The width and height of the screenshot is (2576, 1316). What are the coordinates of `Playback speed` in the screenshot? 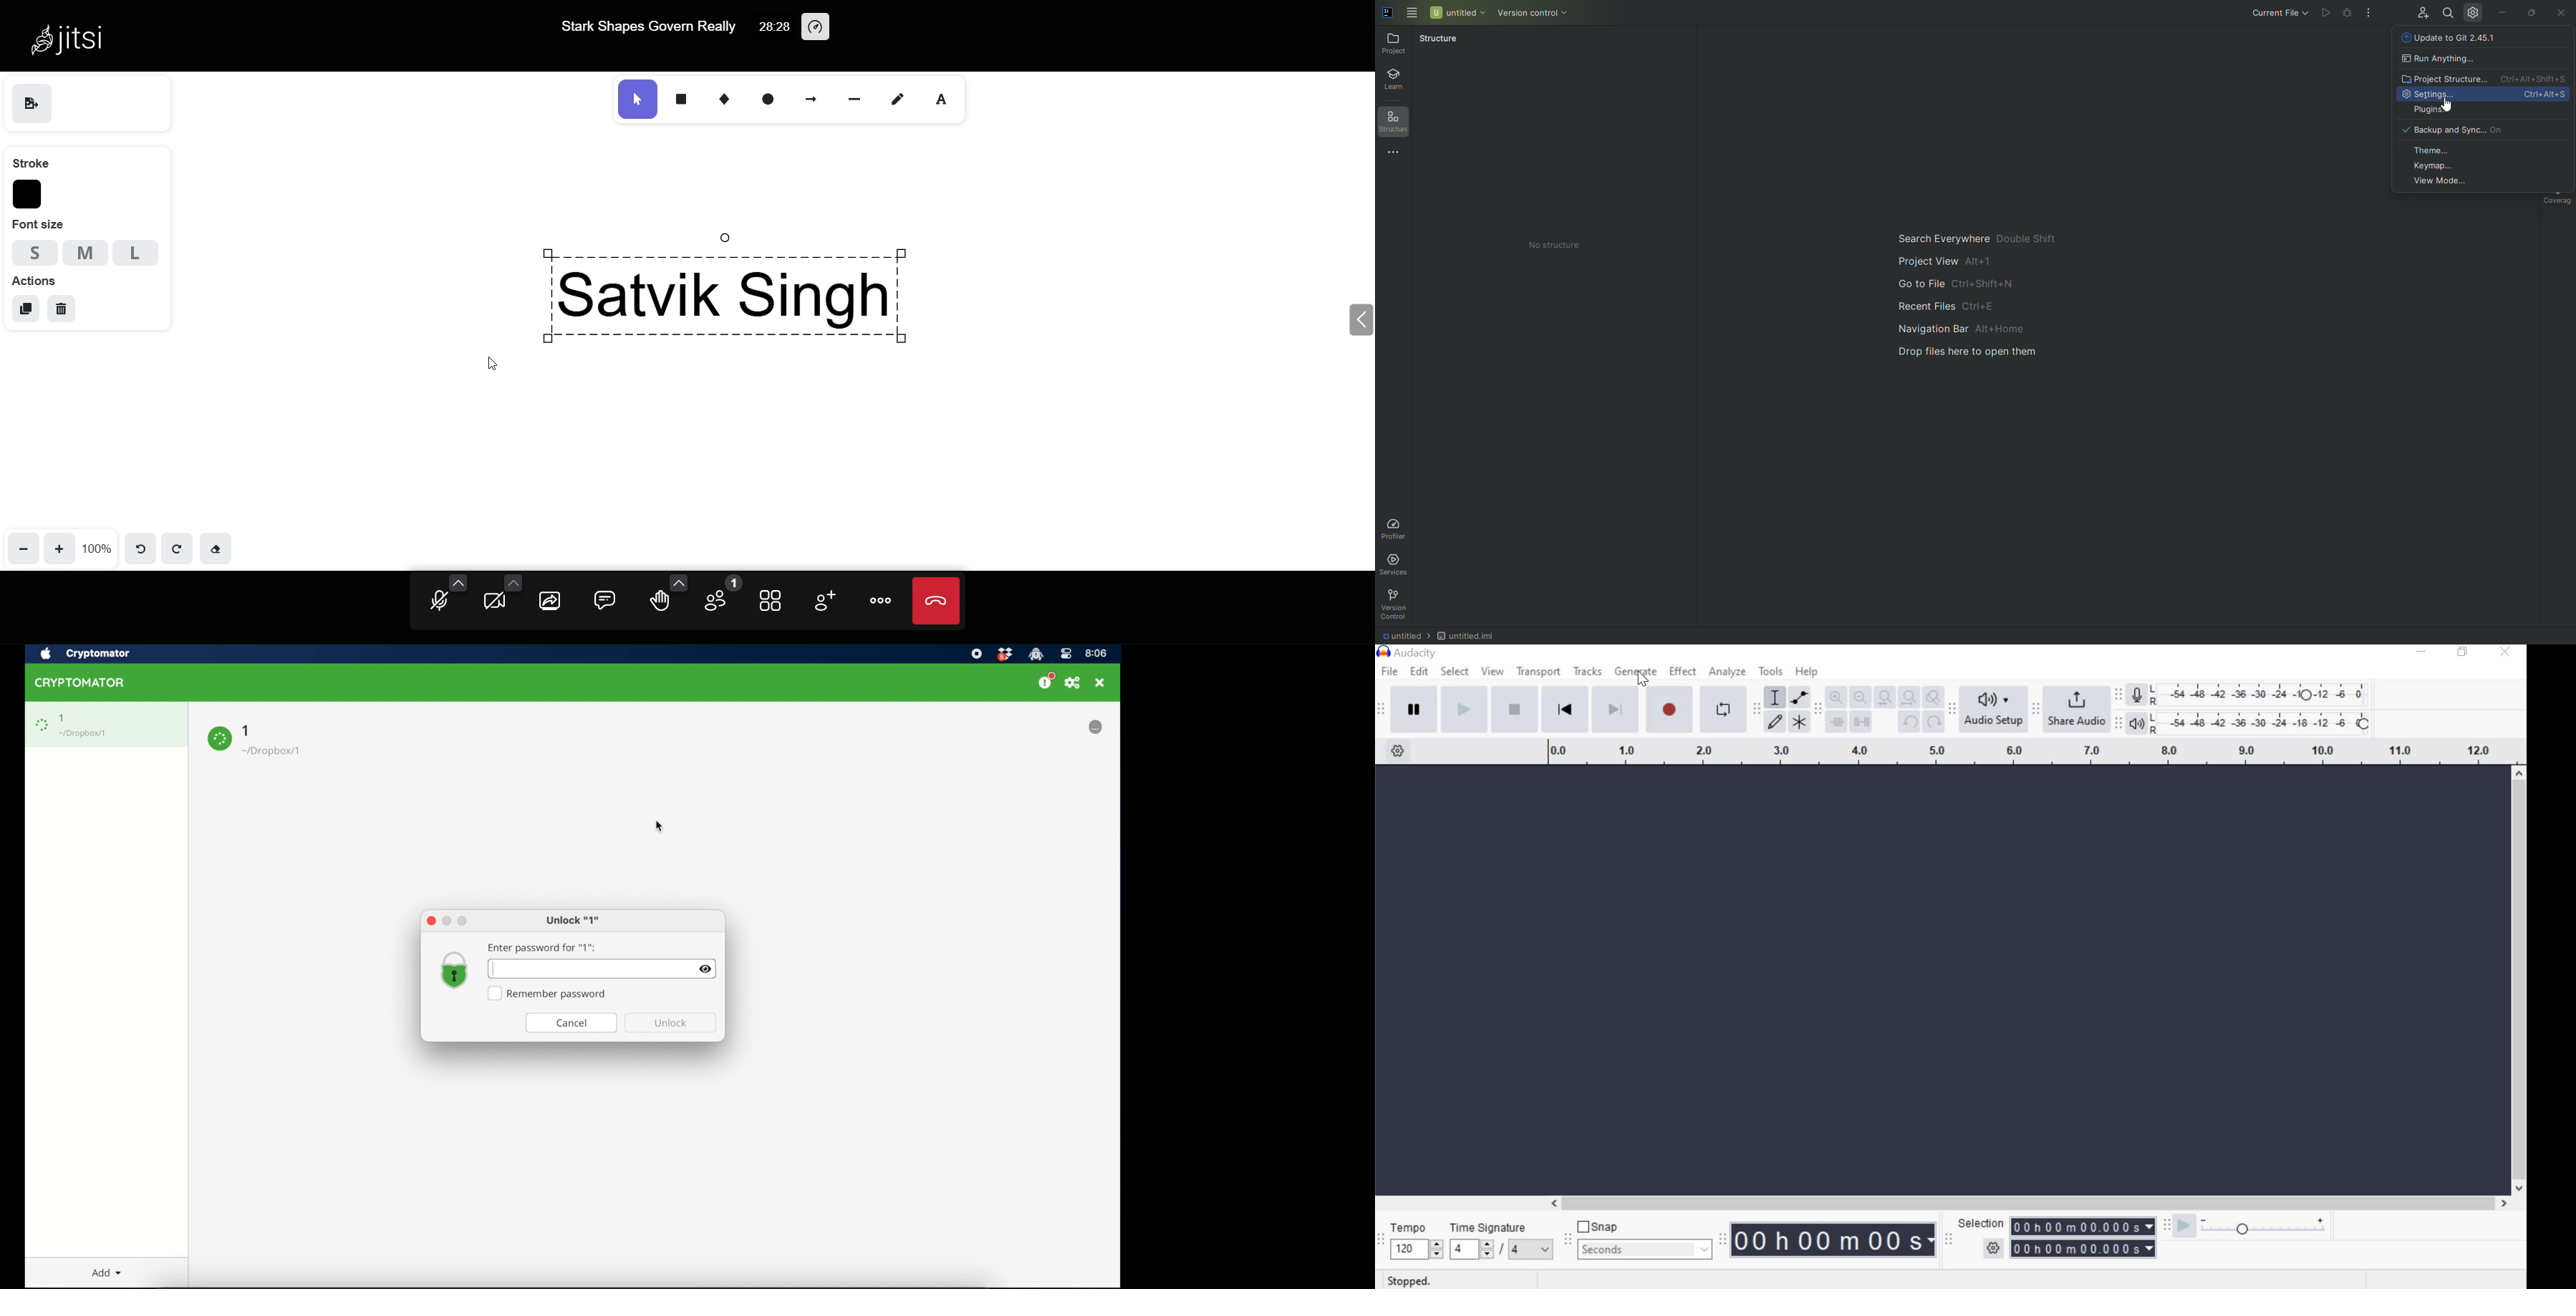 It's located at (2264, 1230).